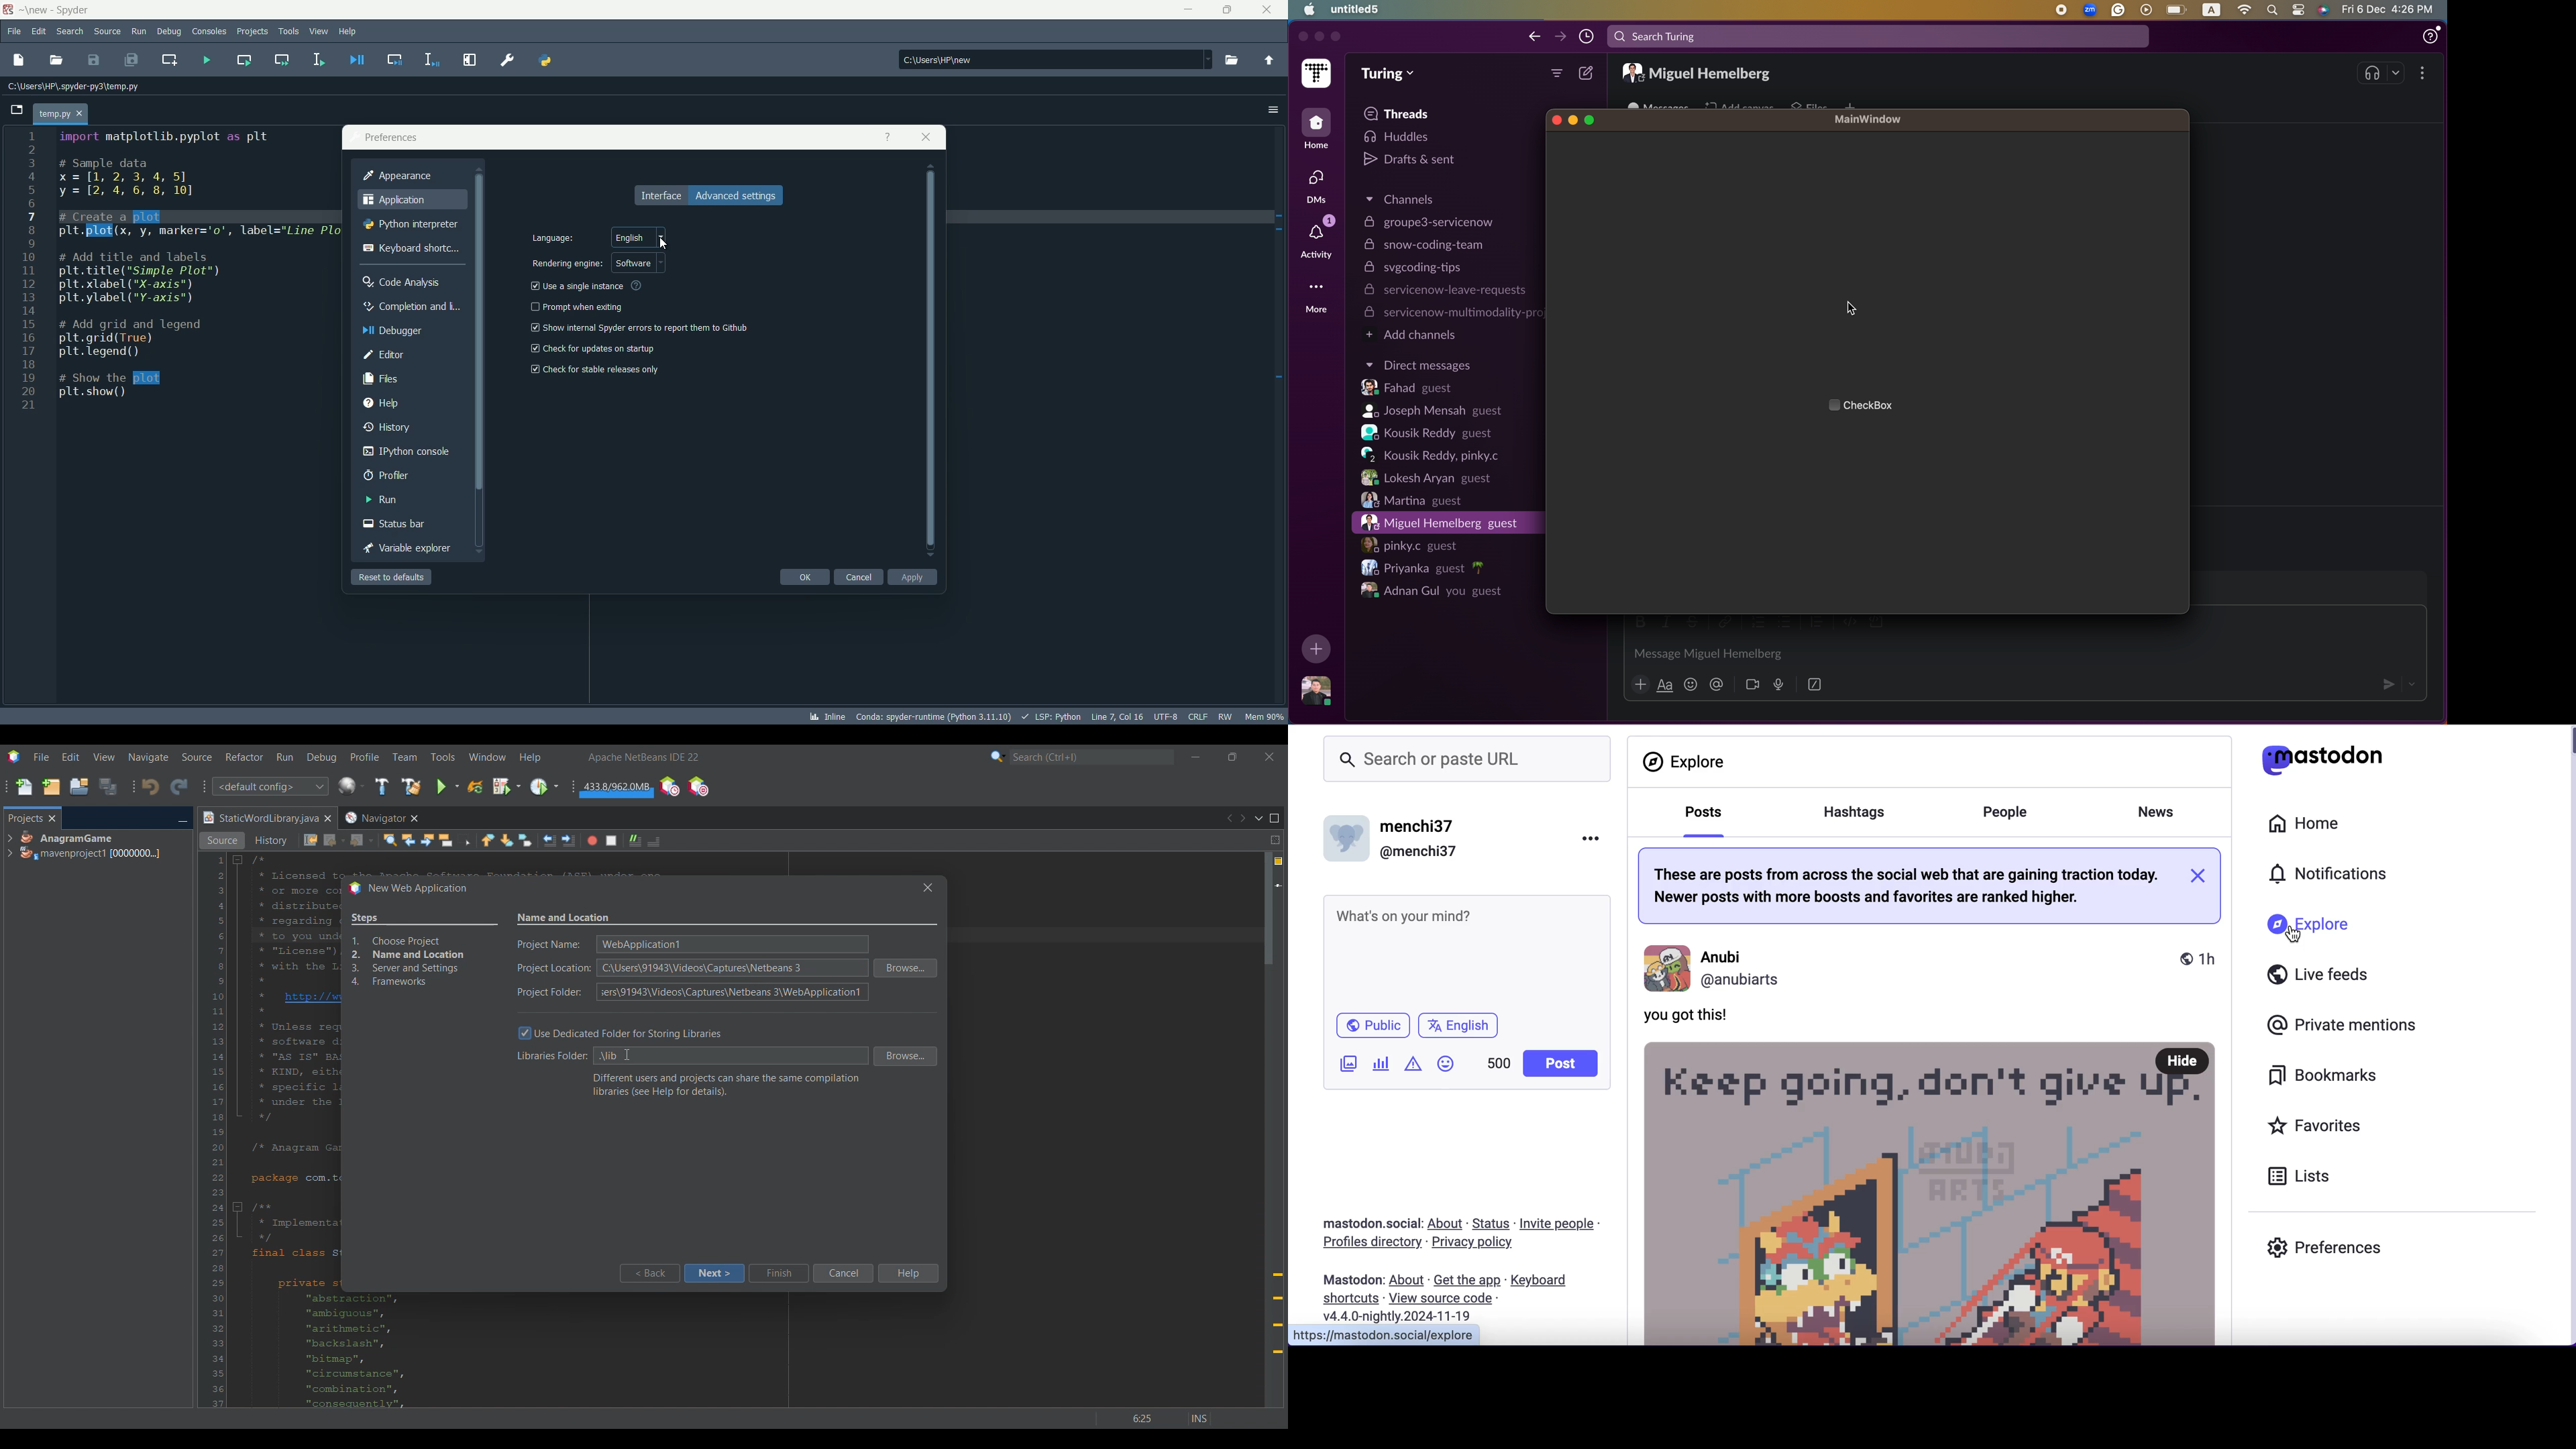 Image resolution: width=2576 pixels, height=1456 pixels. What do you see at coordinates (2091, 9) in the screenshot?
I see `zm` at bounding box center [2091, 9].